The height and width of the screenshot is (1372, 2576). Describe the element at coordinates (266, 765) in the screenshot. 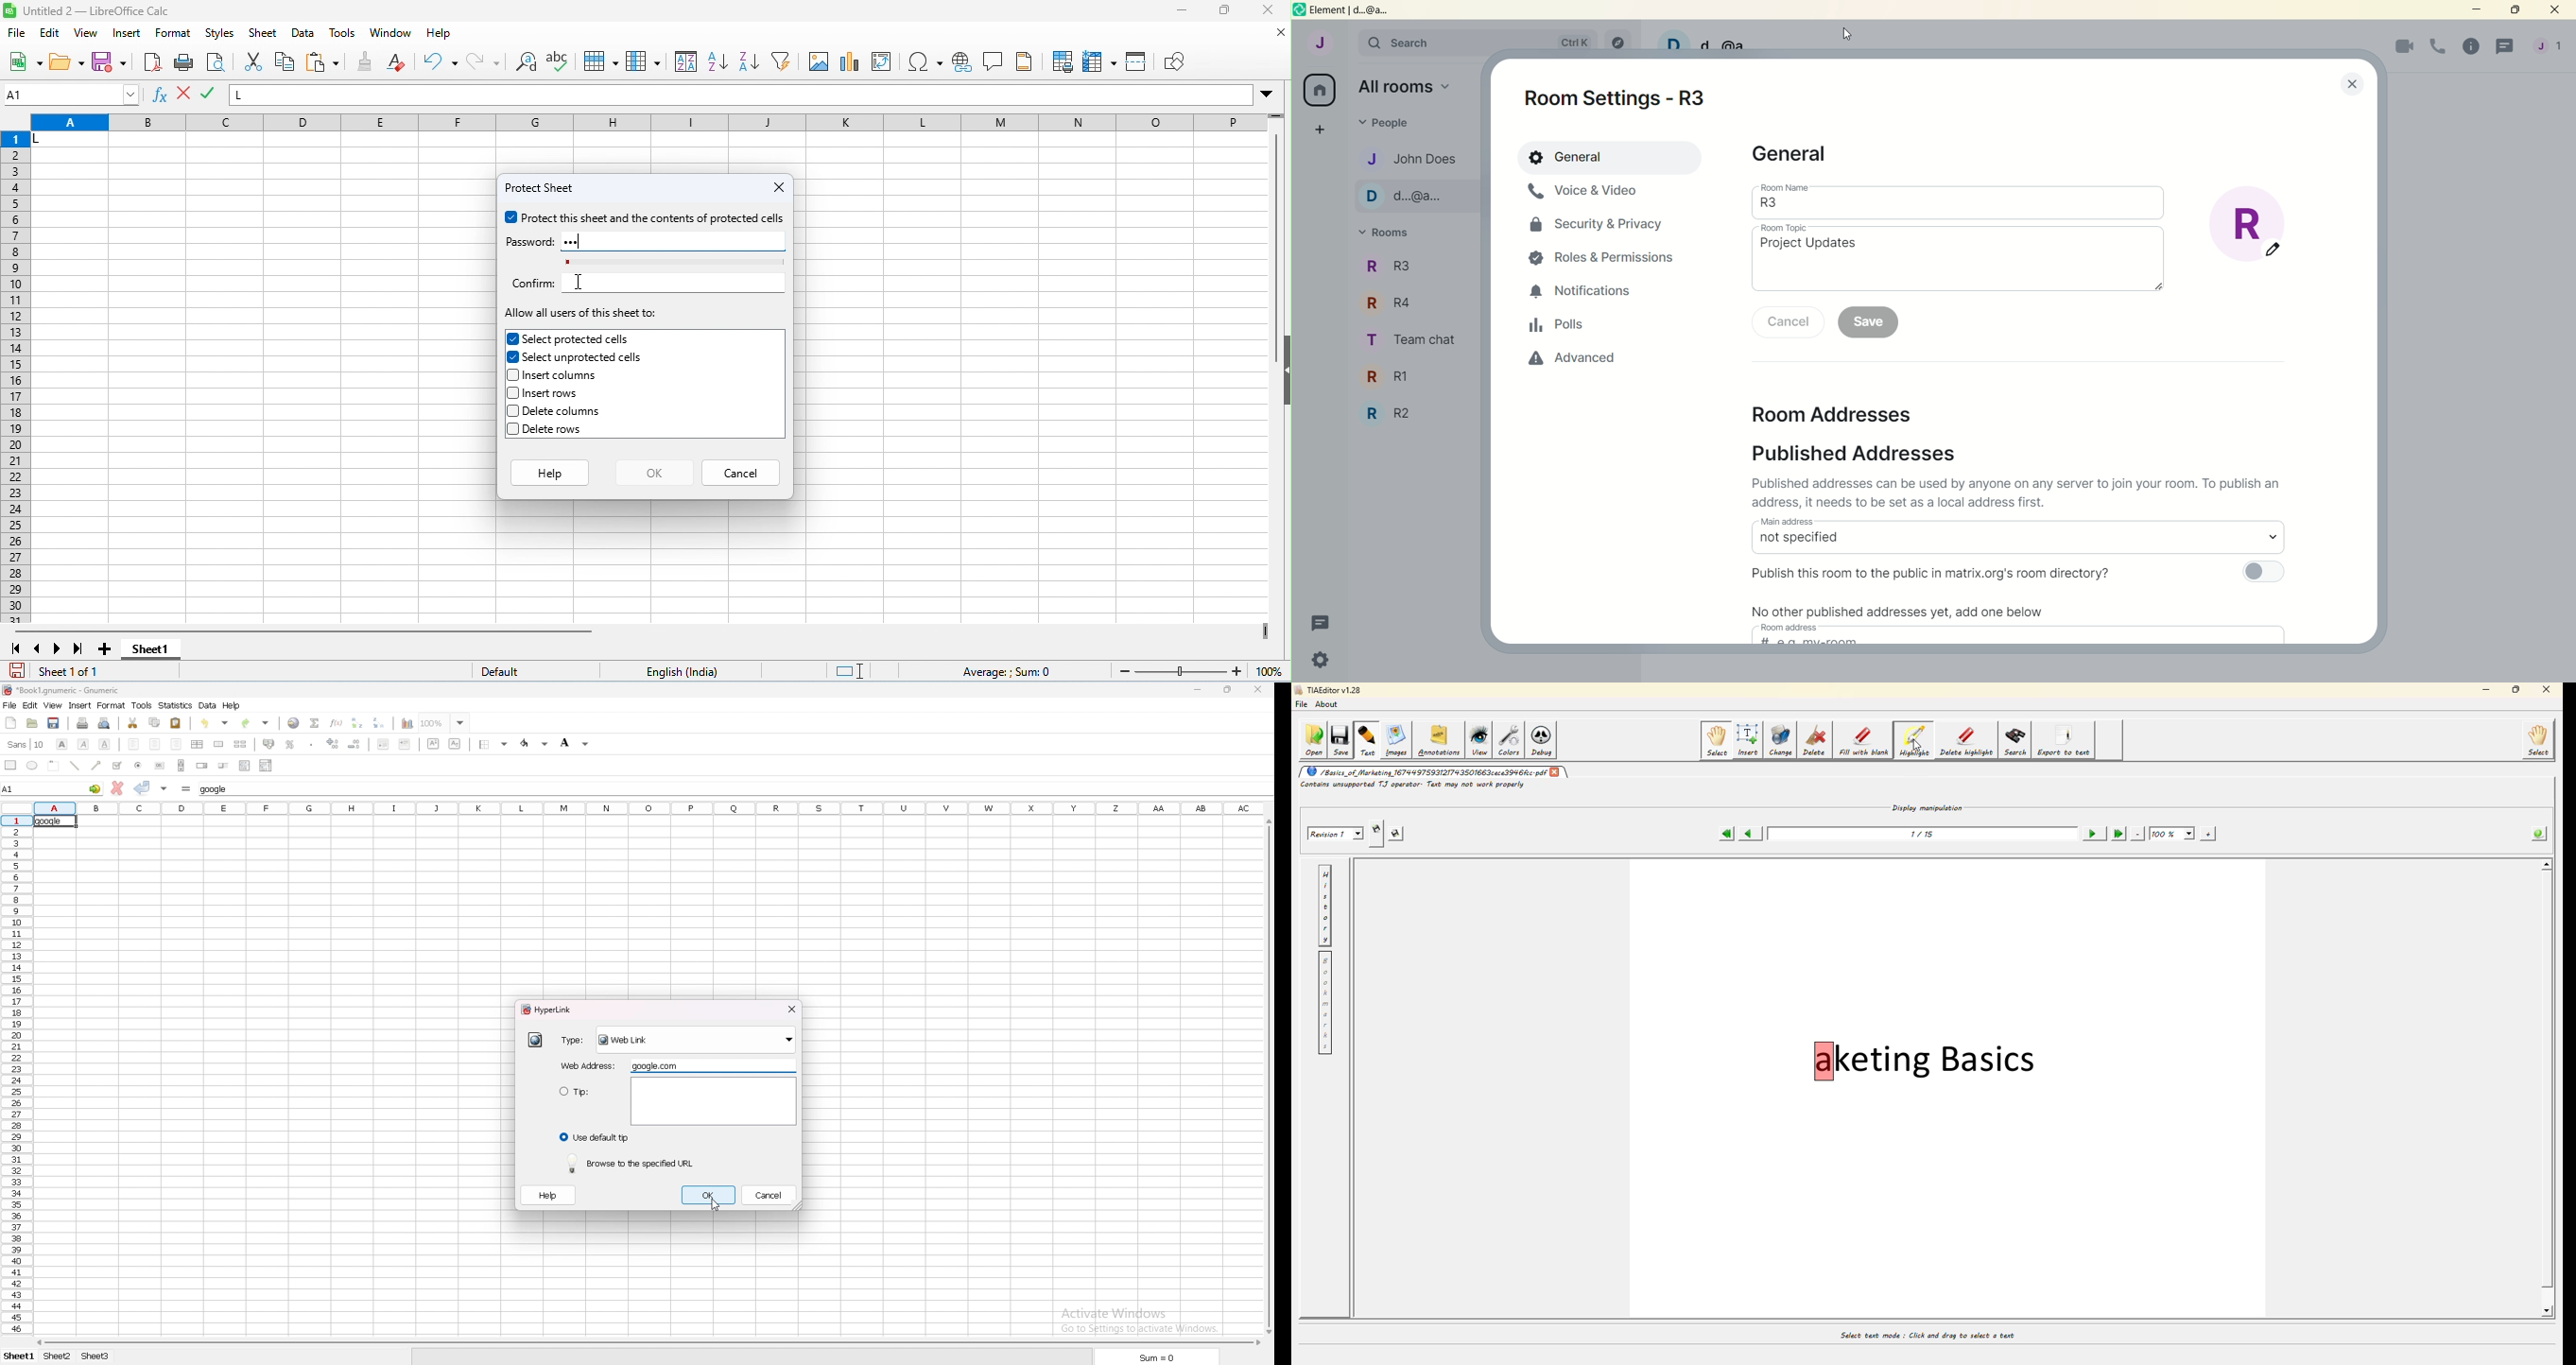

I see `combo box` at that location.